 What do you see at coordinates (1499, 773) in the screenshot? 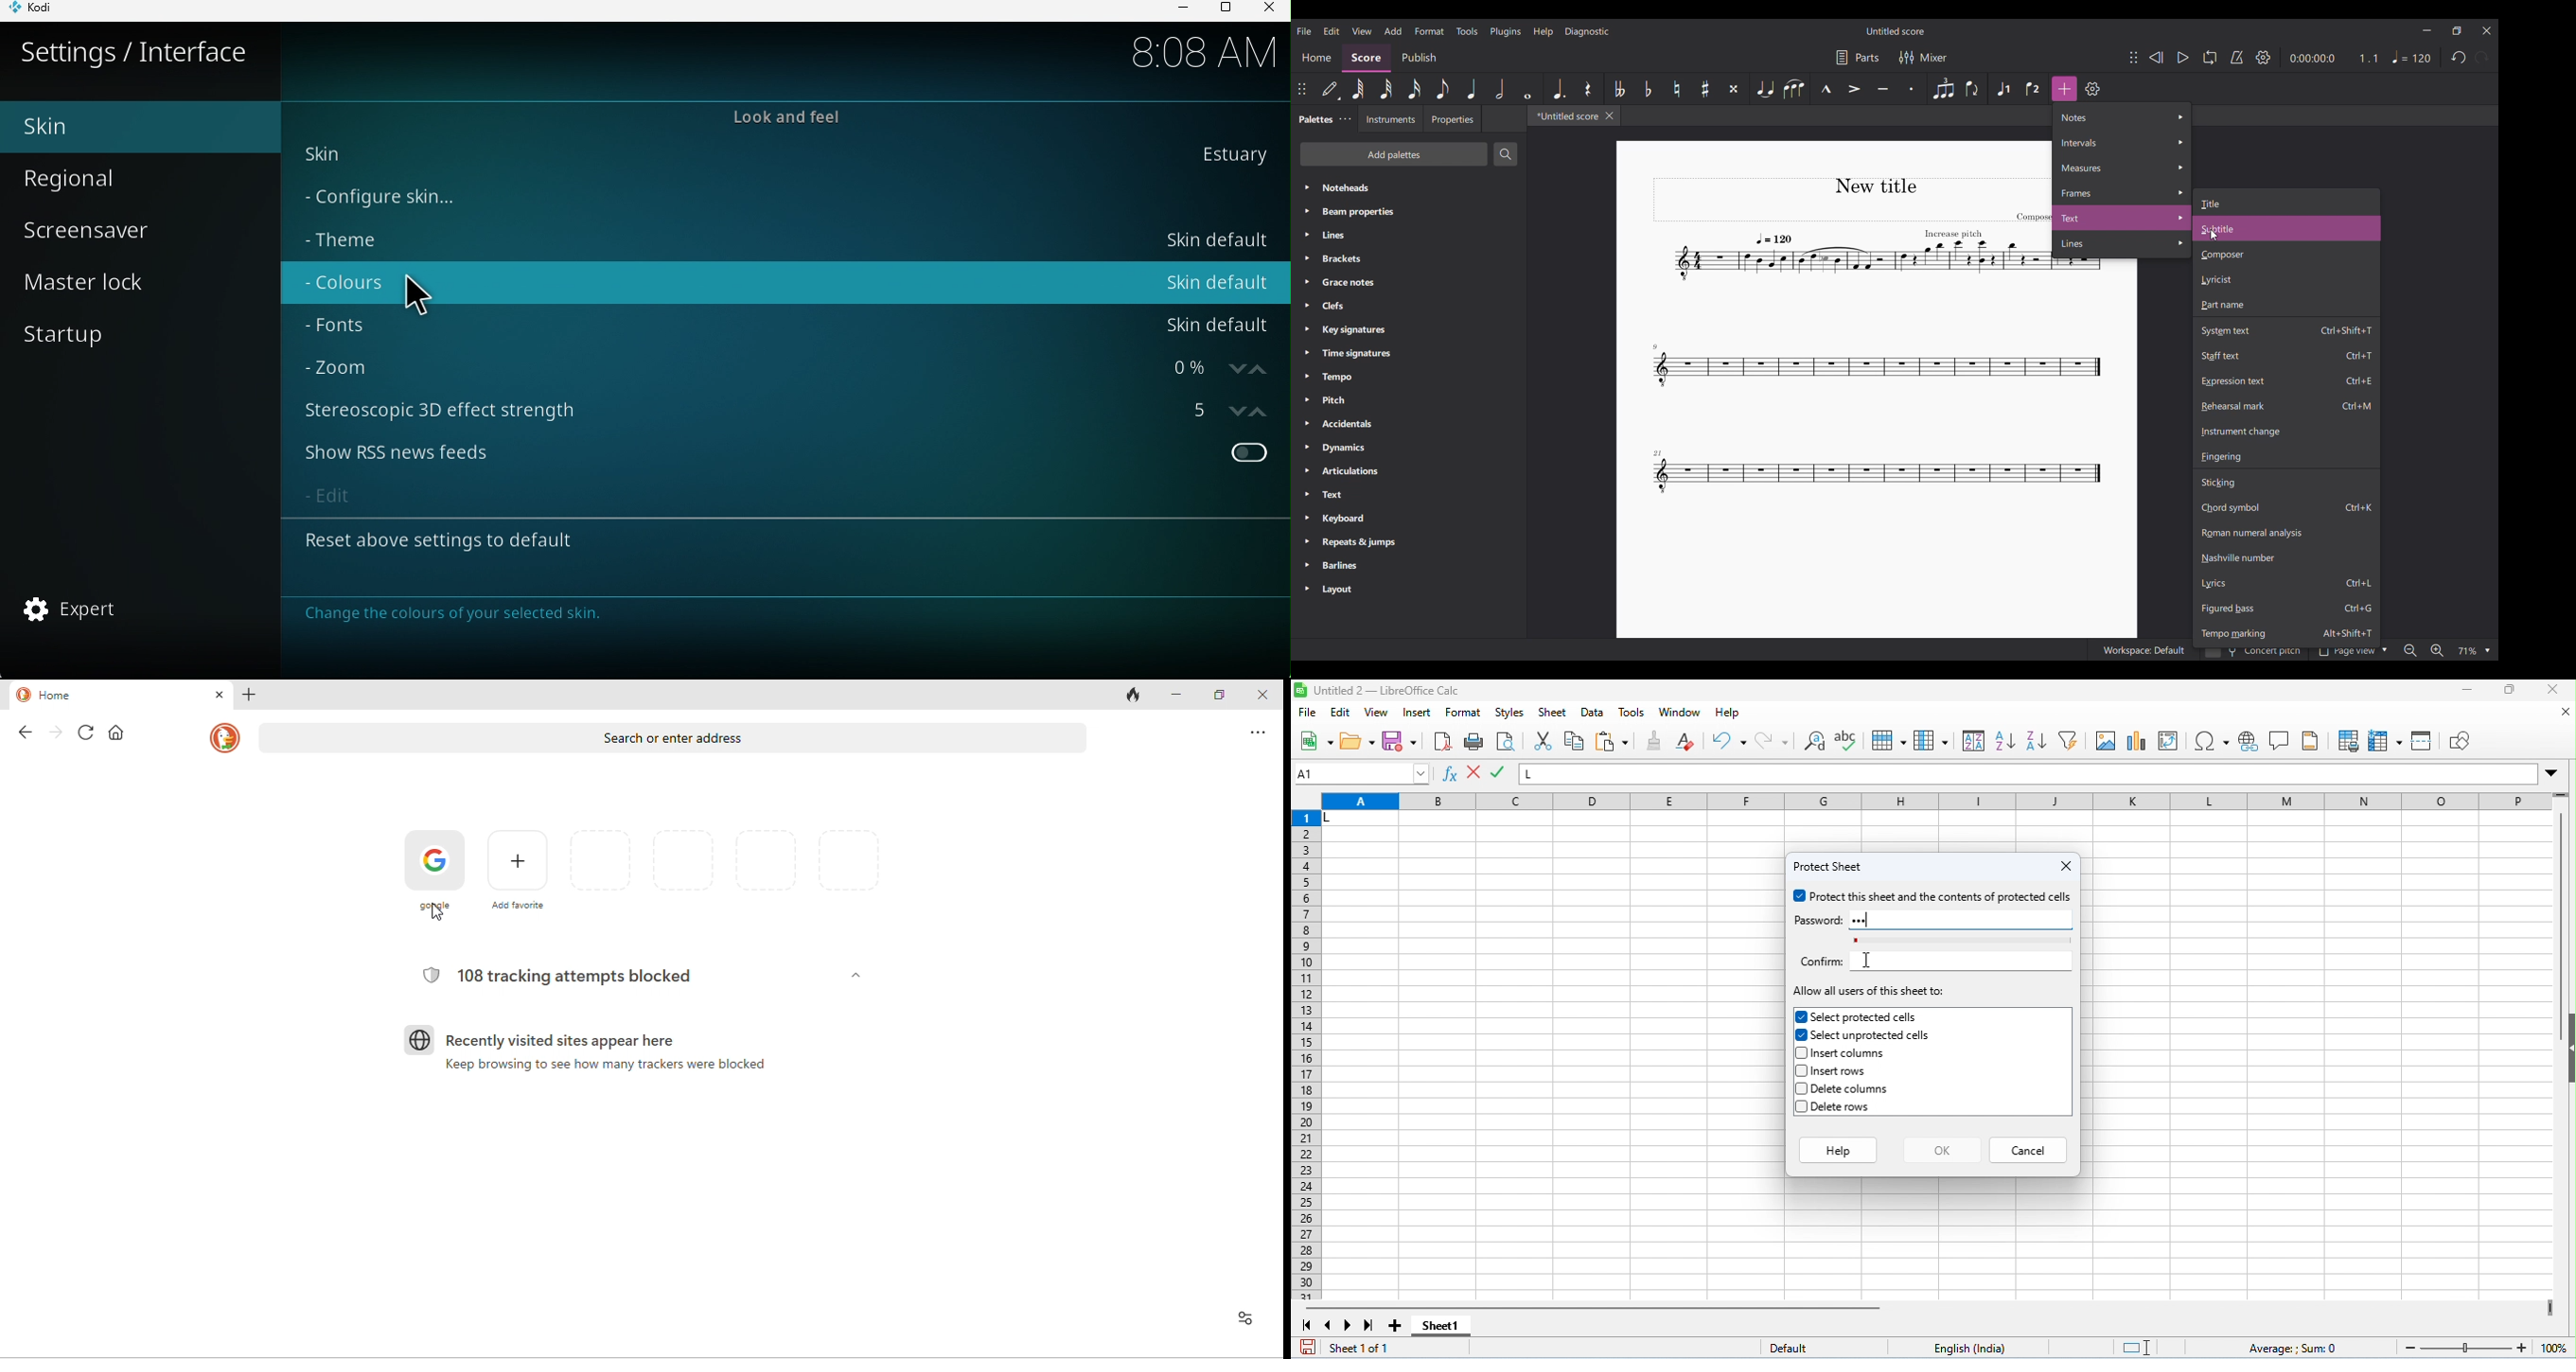
I see `reject` at bounding box center [1499, 773].